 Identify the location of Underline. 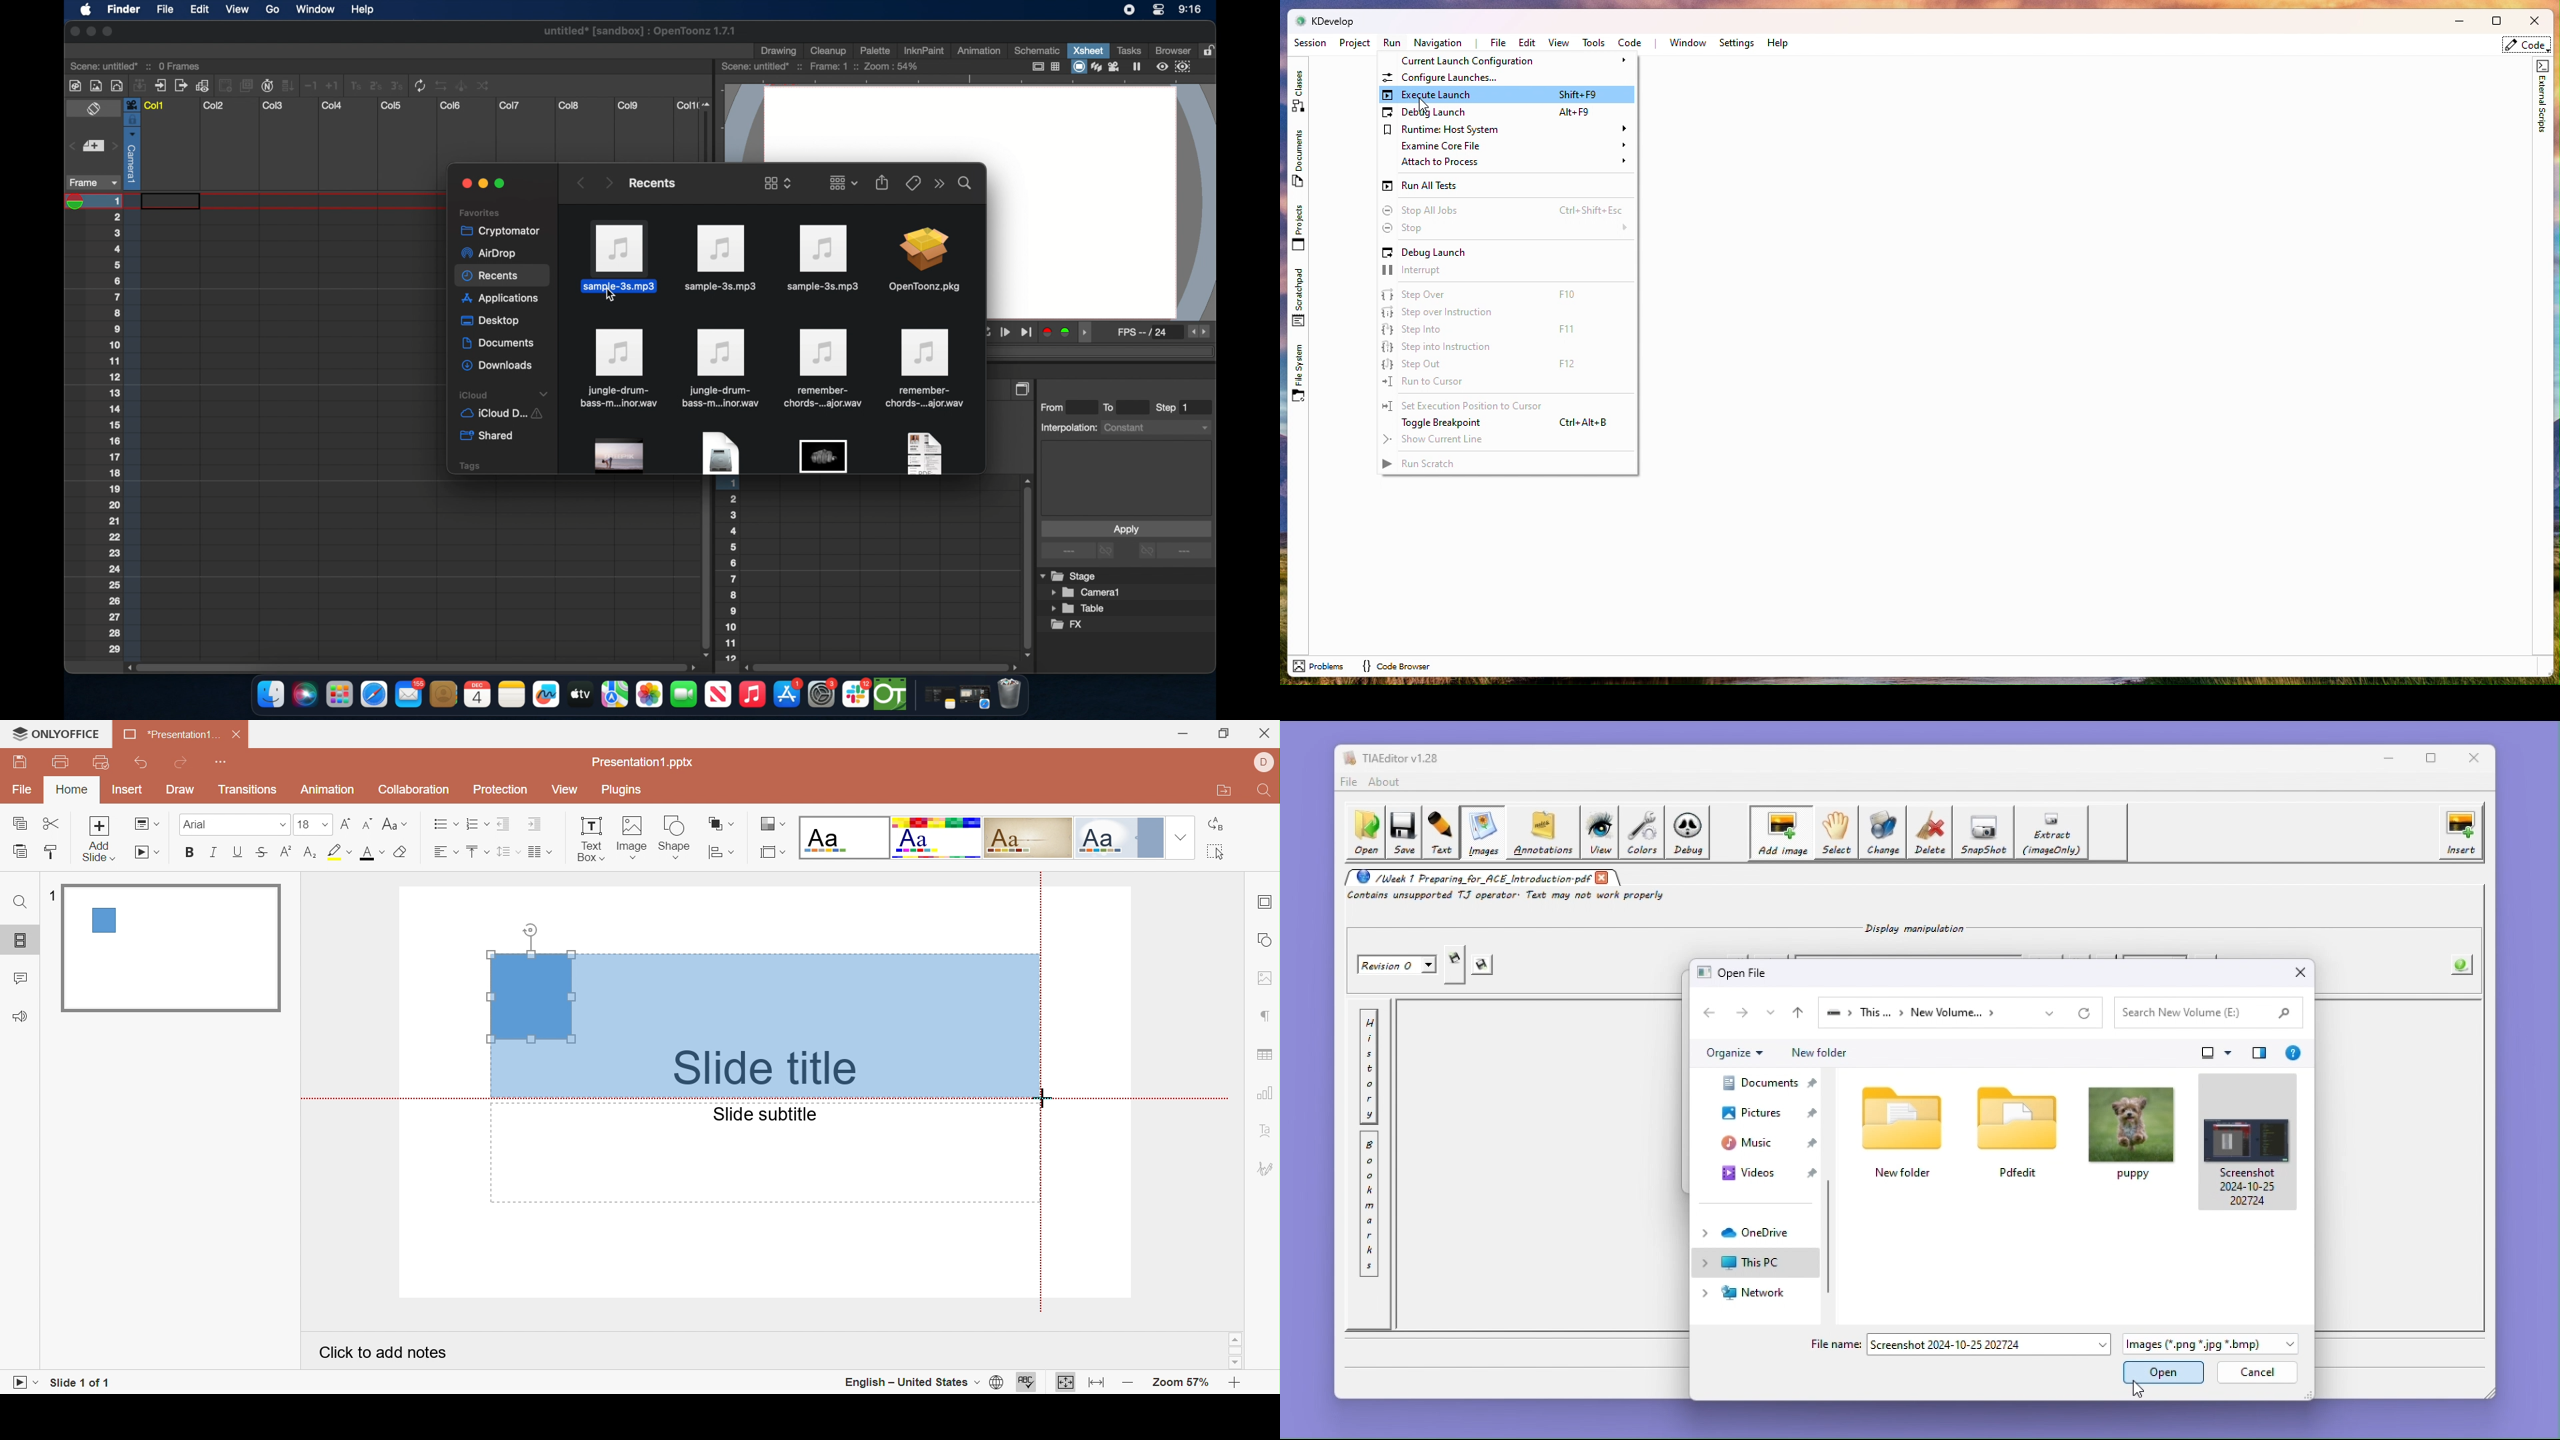
(235, 853).